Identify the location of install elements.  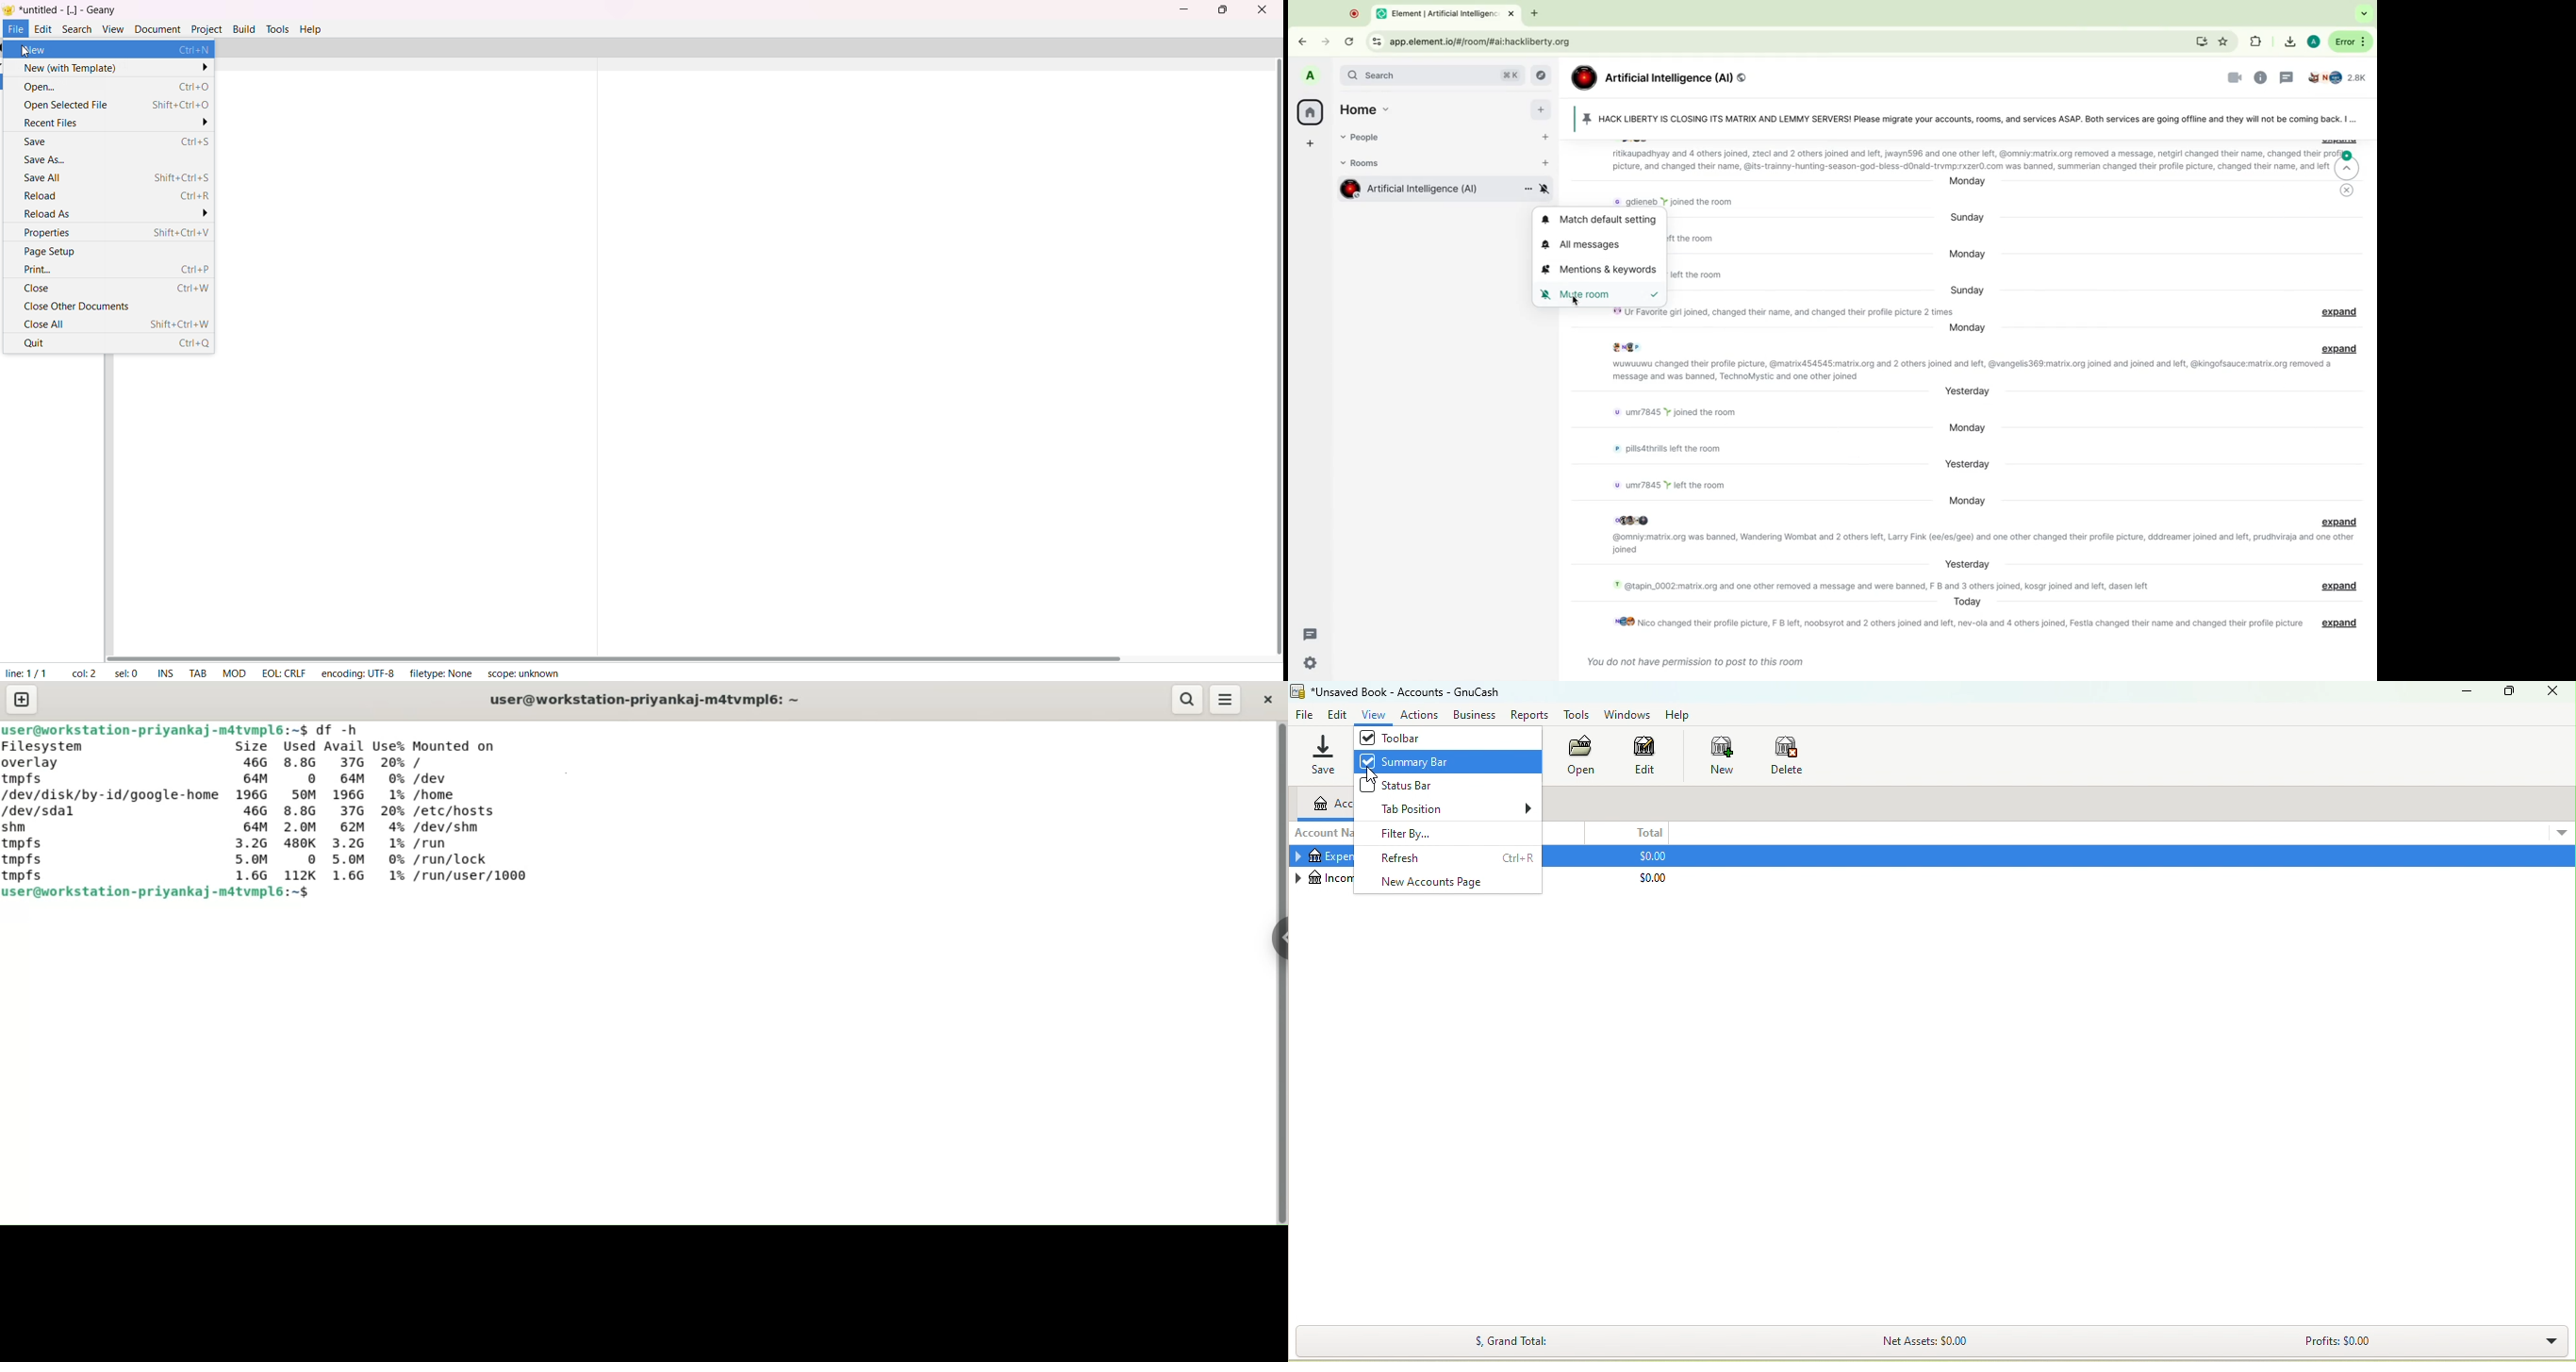
(2200, 42).